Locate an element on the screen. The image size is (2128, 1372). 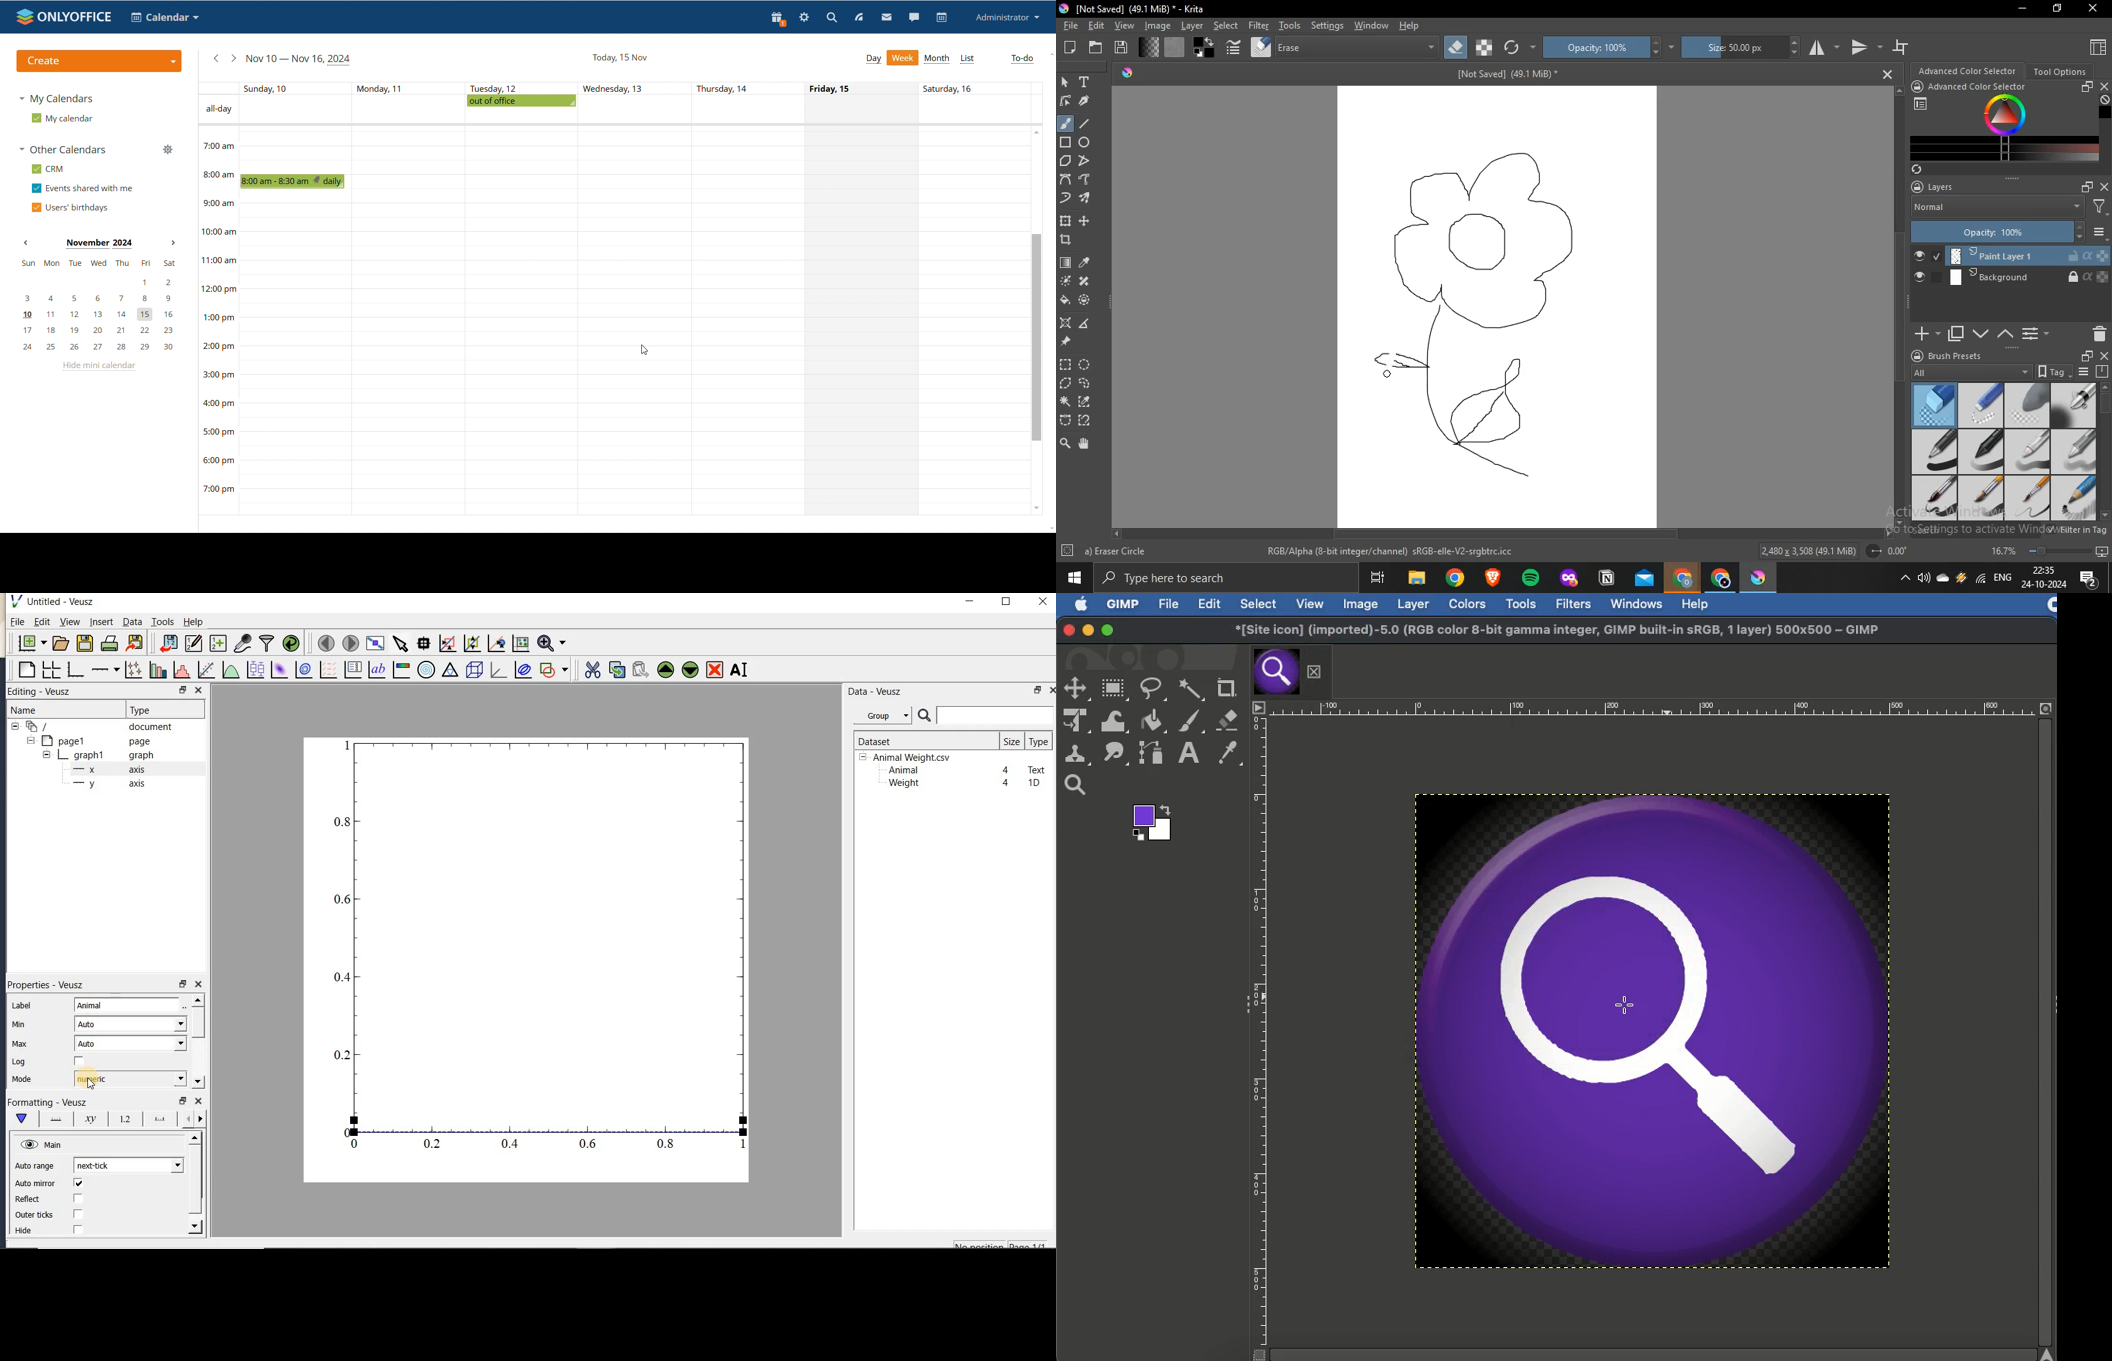
Application is located at coordinates (1494, 577).